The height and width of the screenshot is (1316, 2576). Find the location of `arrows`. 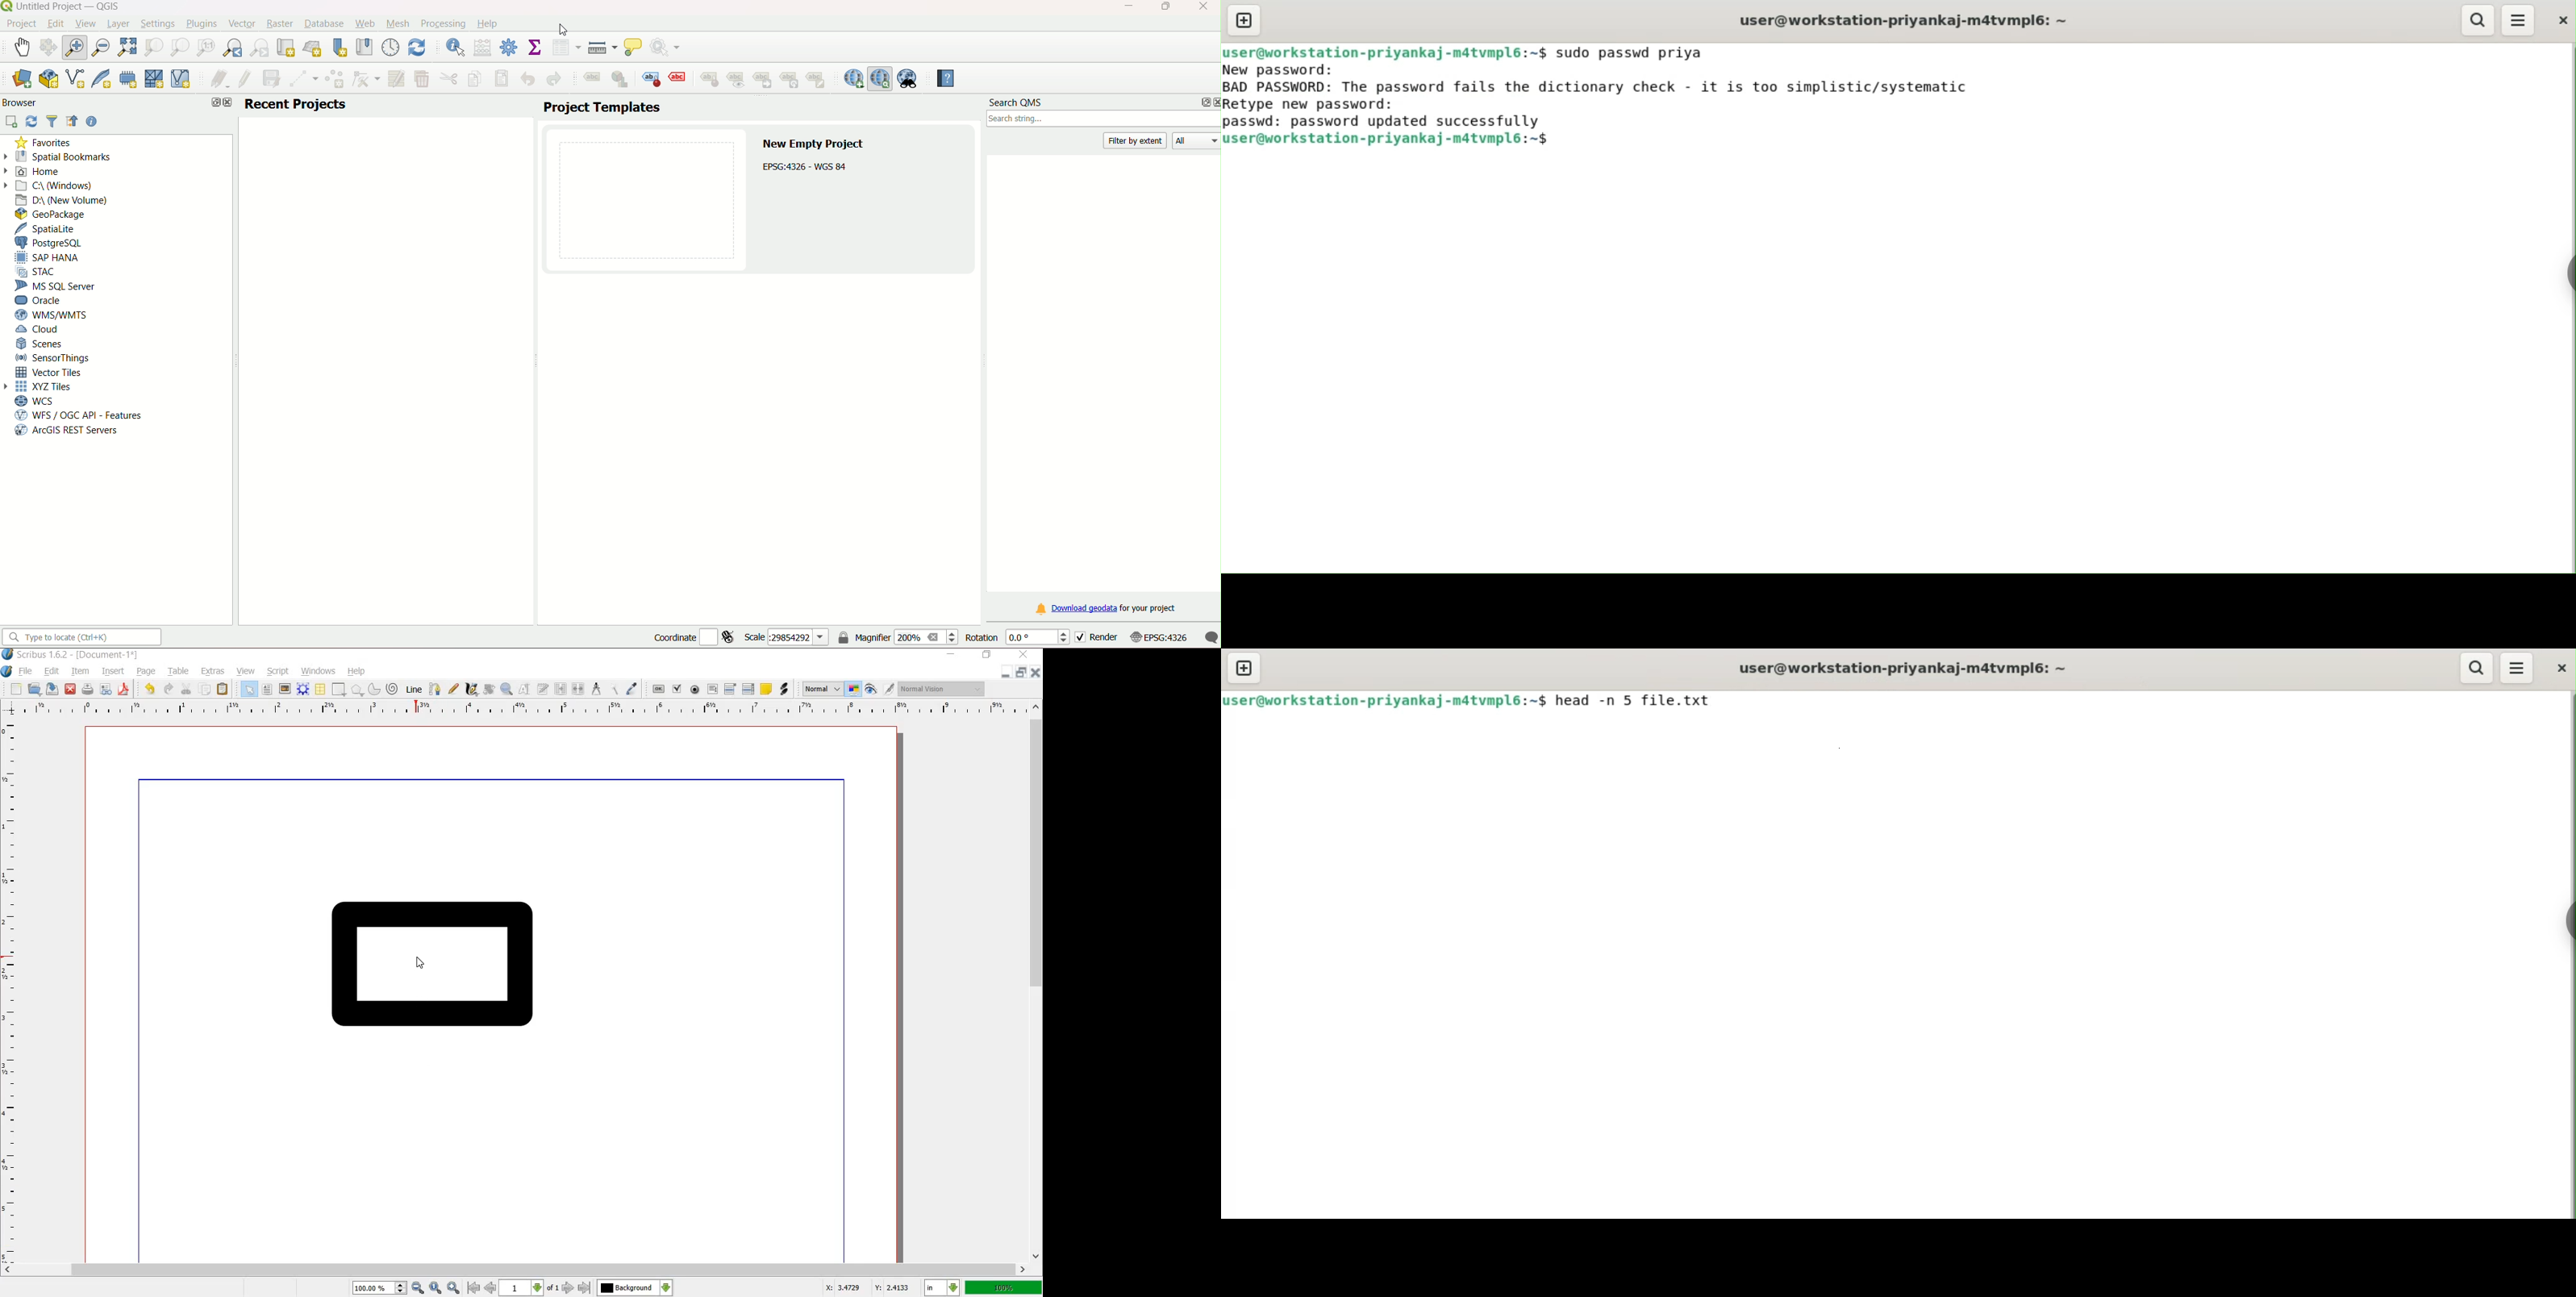

arrows is located at coordinates (8, 170).